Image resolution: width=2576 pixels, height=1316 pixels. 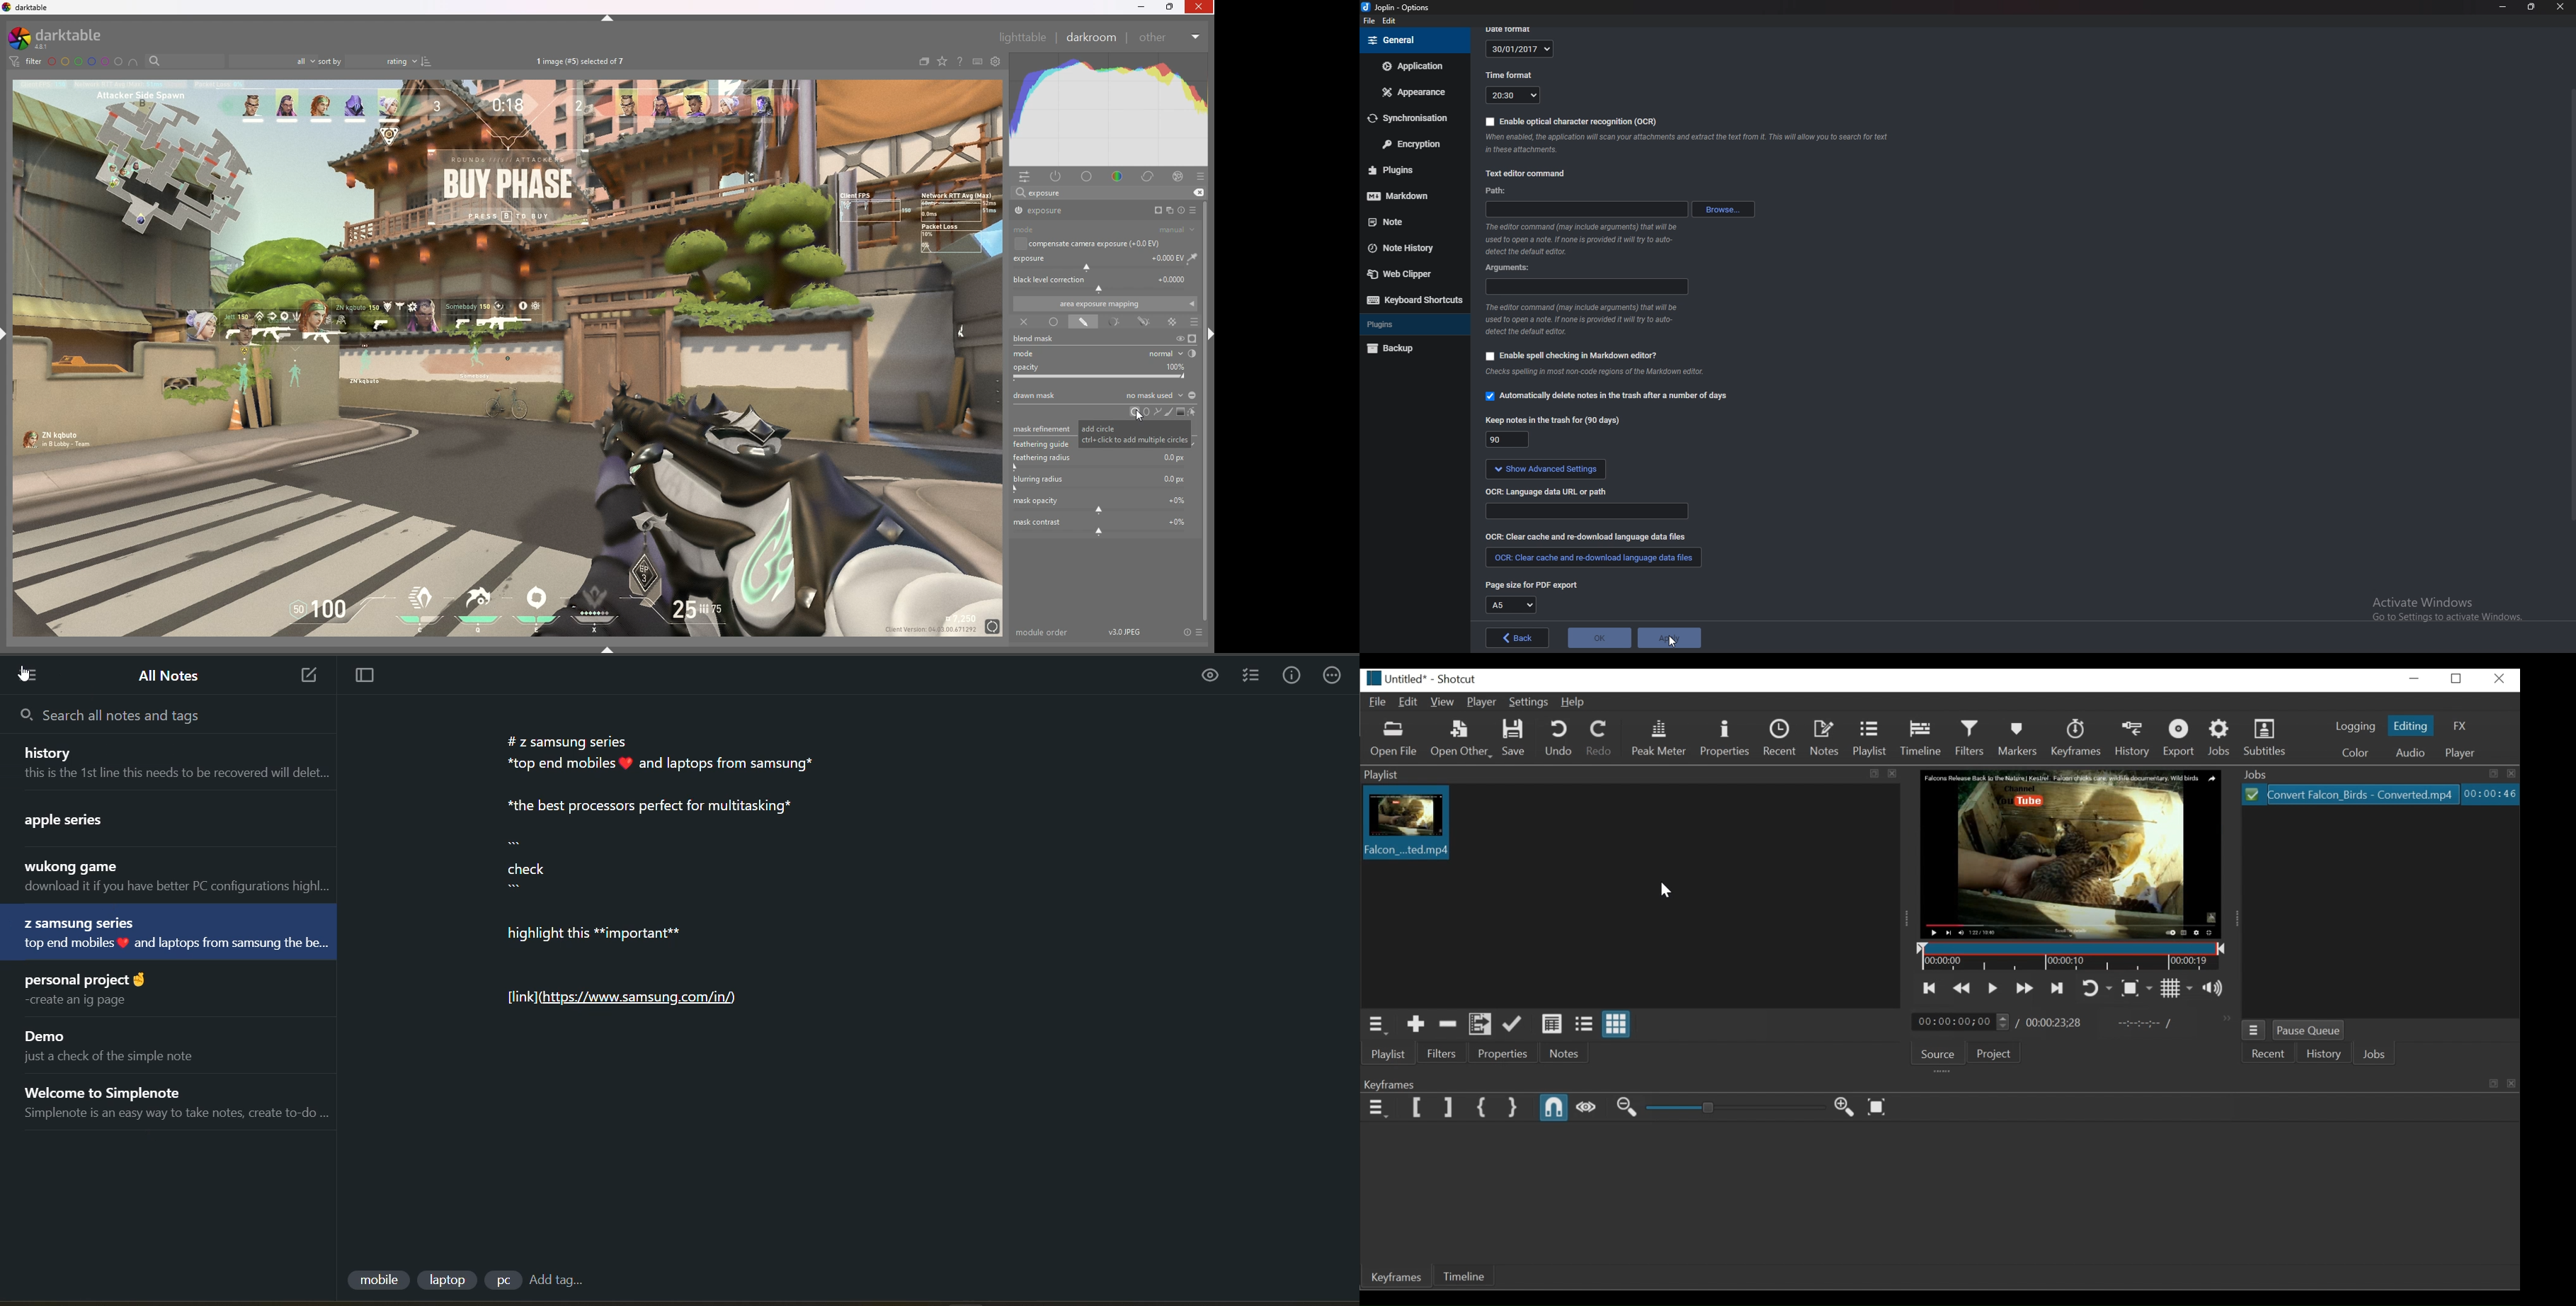 I want to click on enable OCR, so click(x=1574, y=122).